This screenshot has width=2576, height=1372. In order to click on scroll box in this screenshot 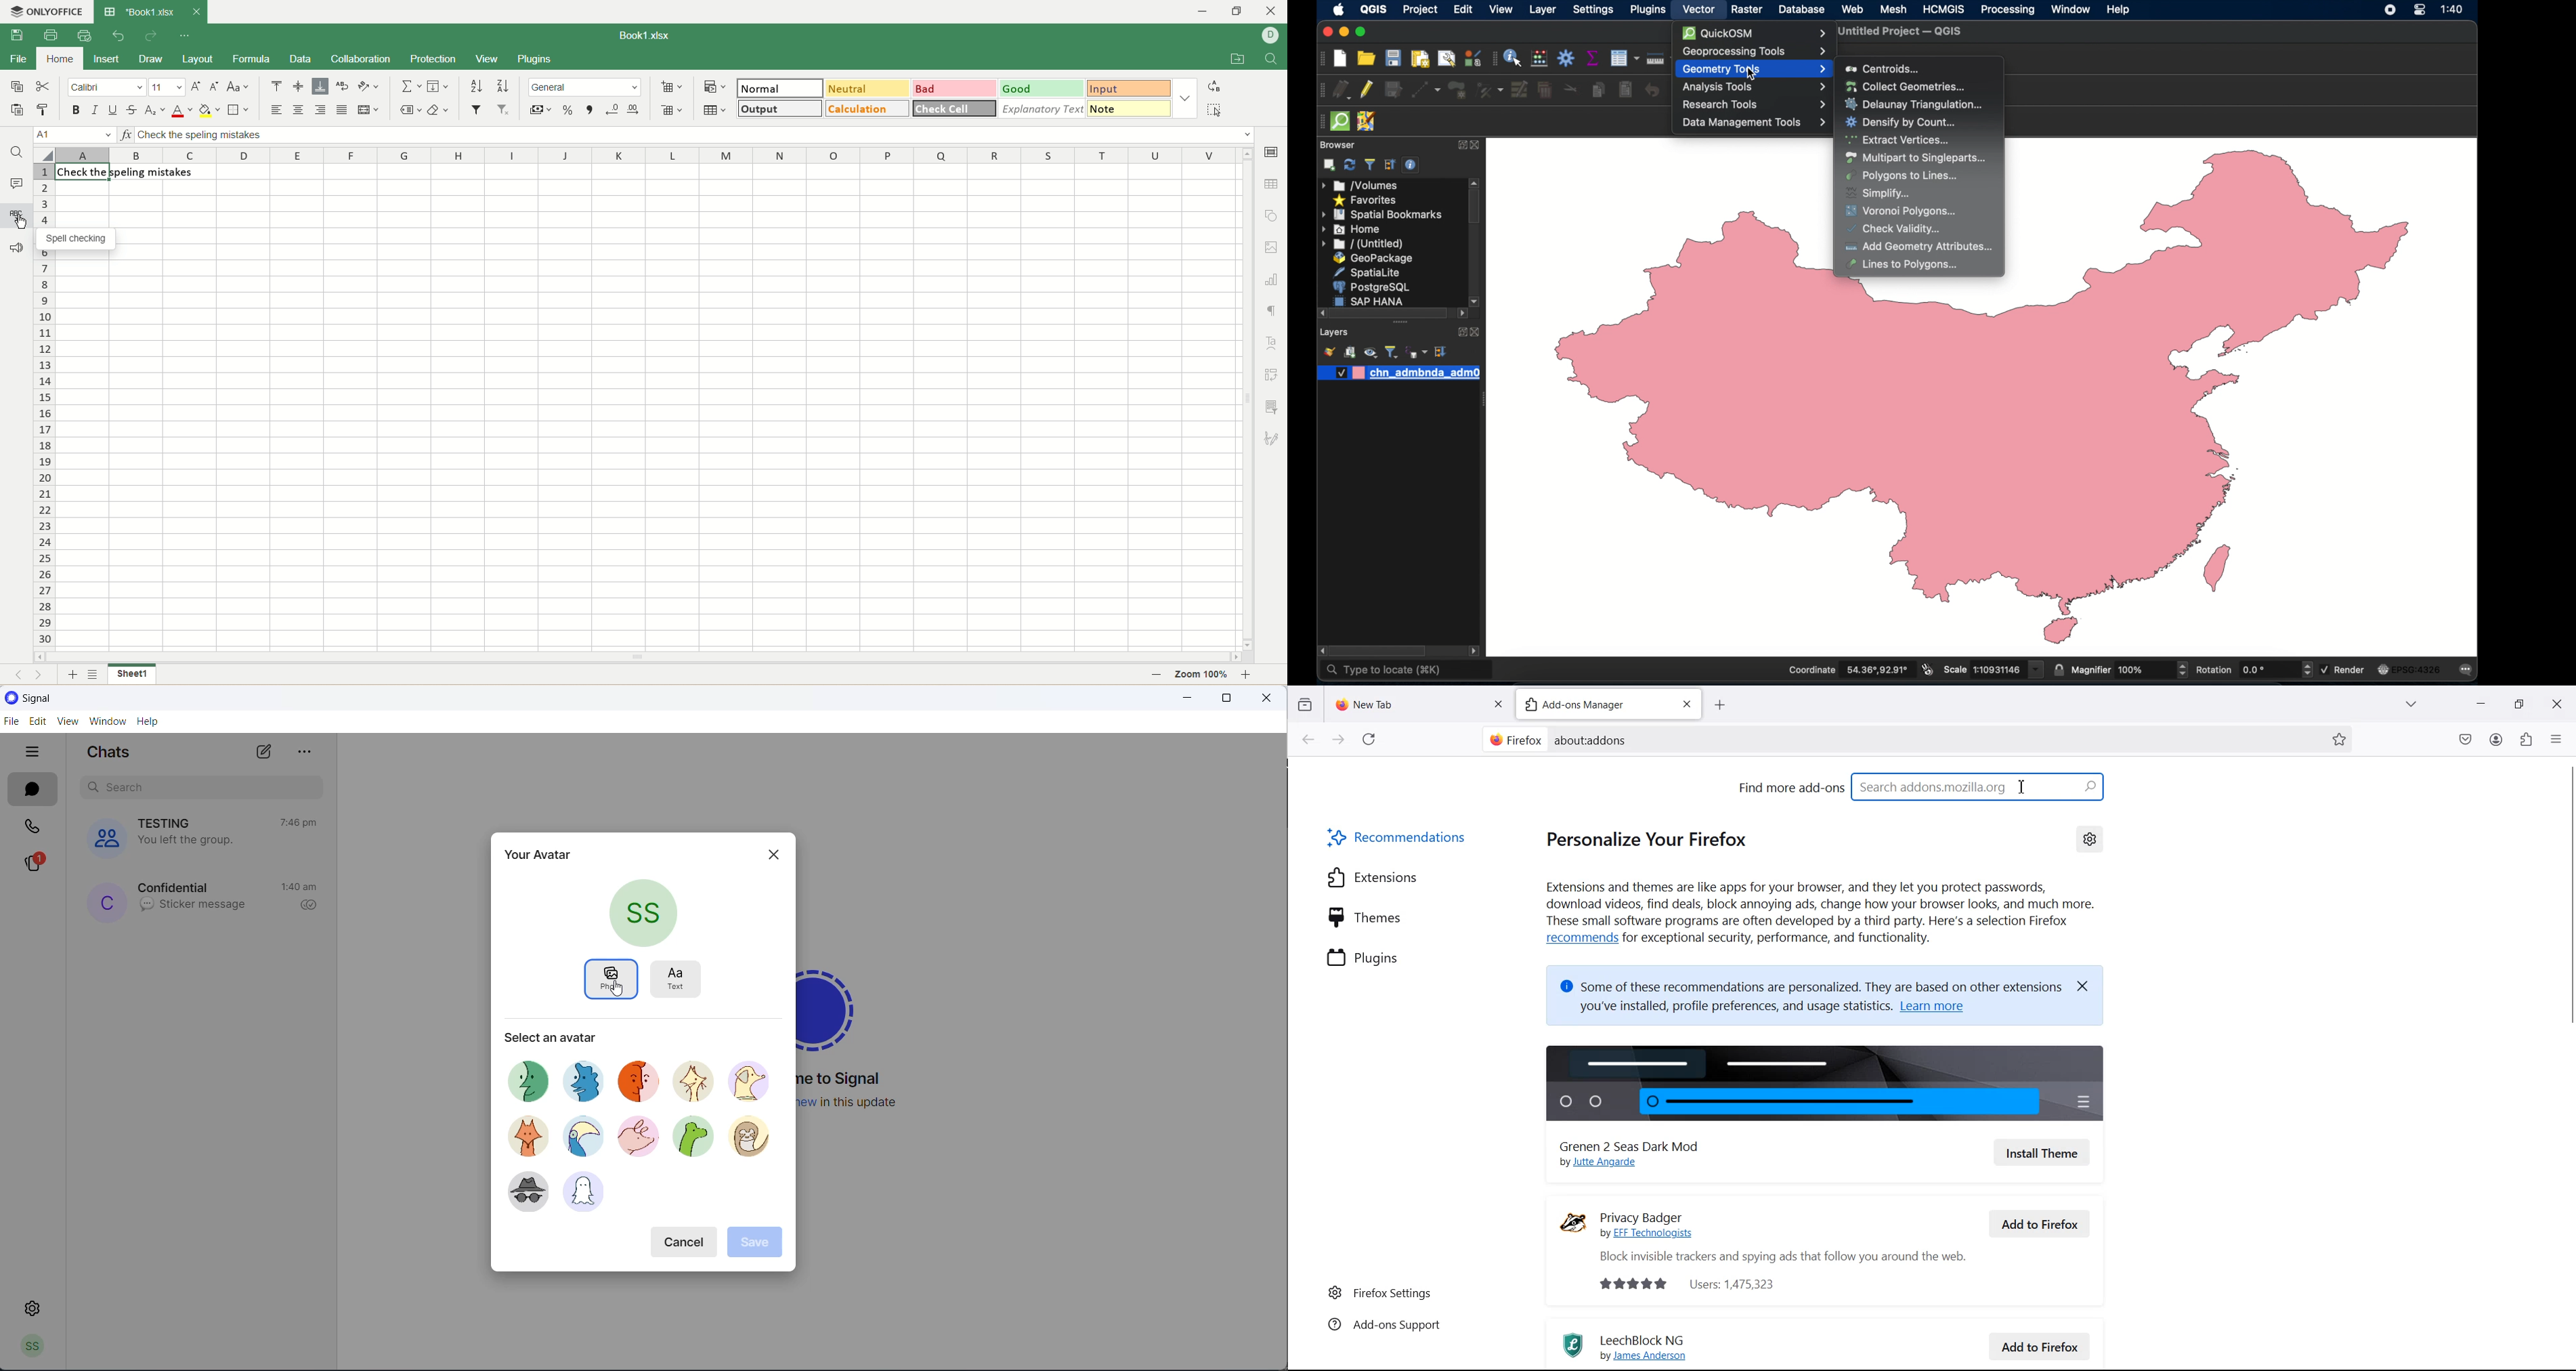, I will do `click(1474, 209)`.